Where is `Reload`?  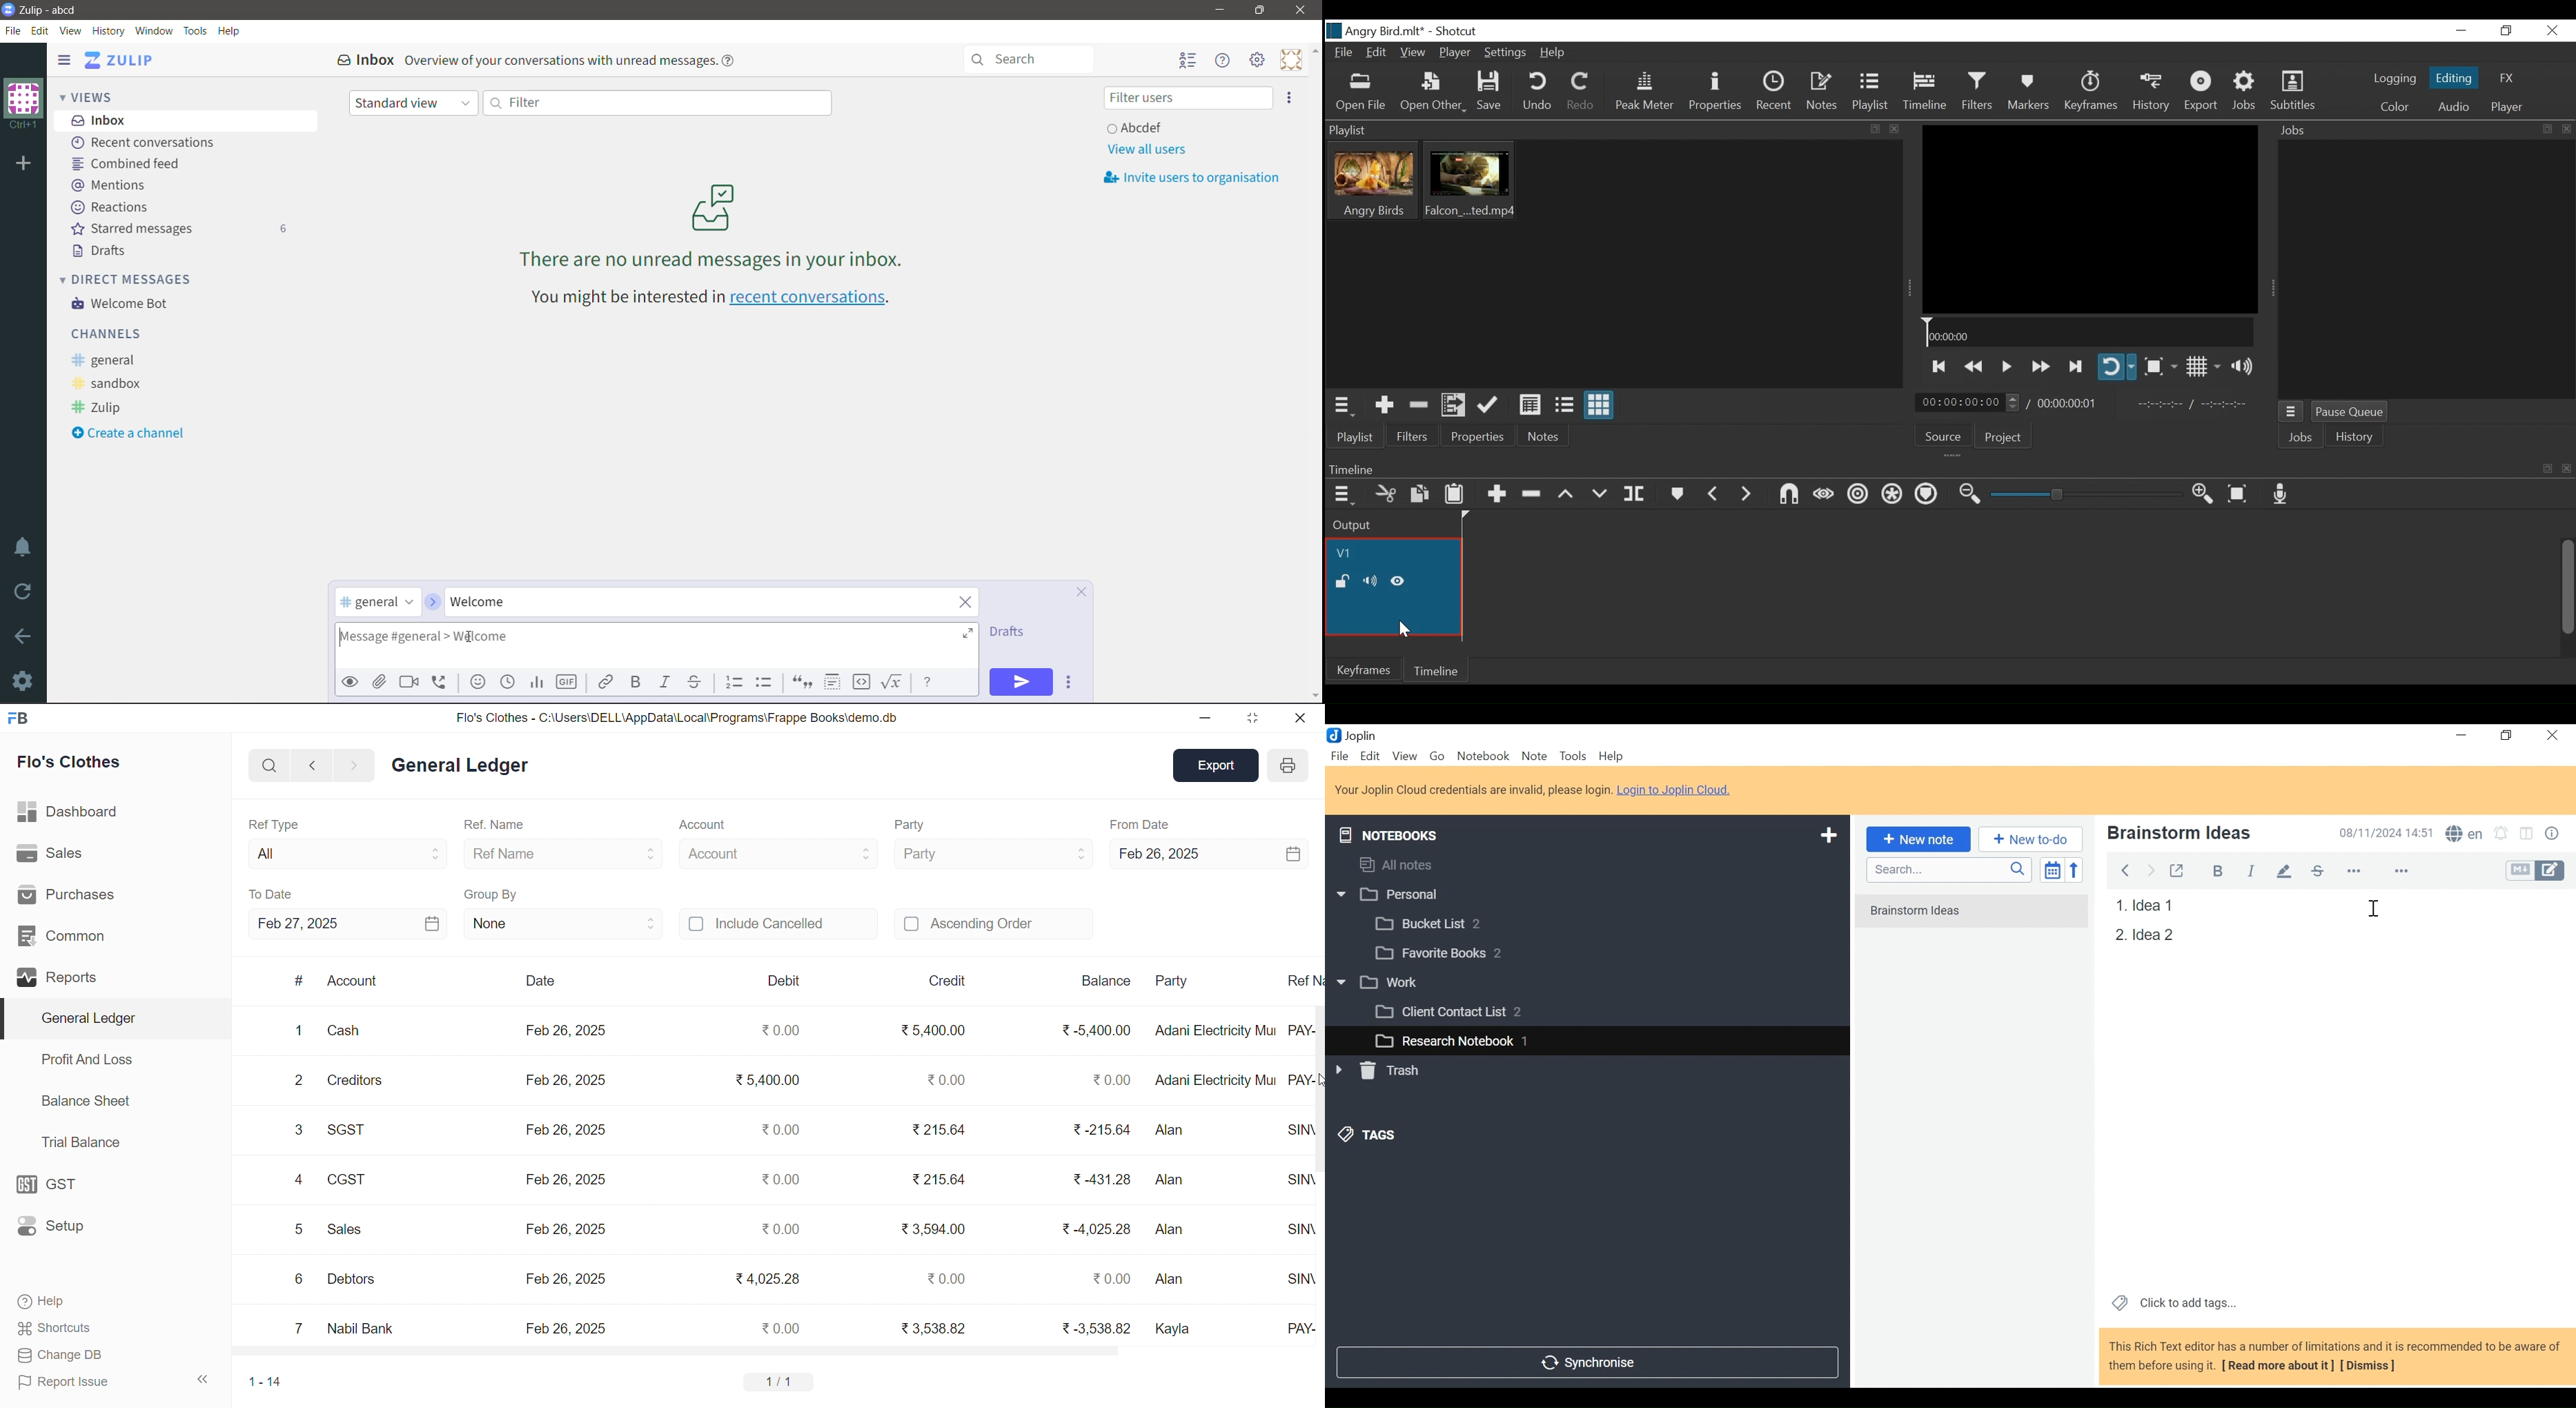
Reload is located at coordinates (25, 592).